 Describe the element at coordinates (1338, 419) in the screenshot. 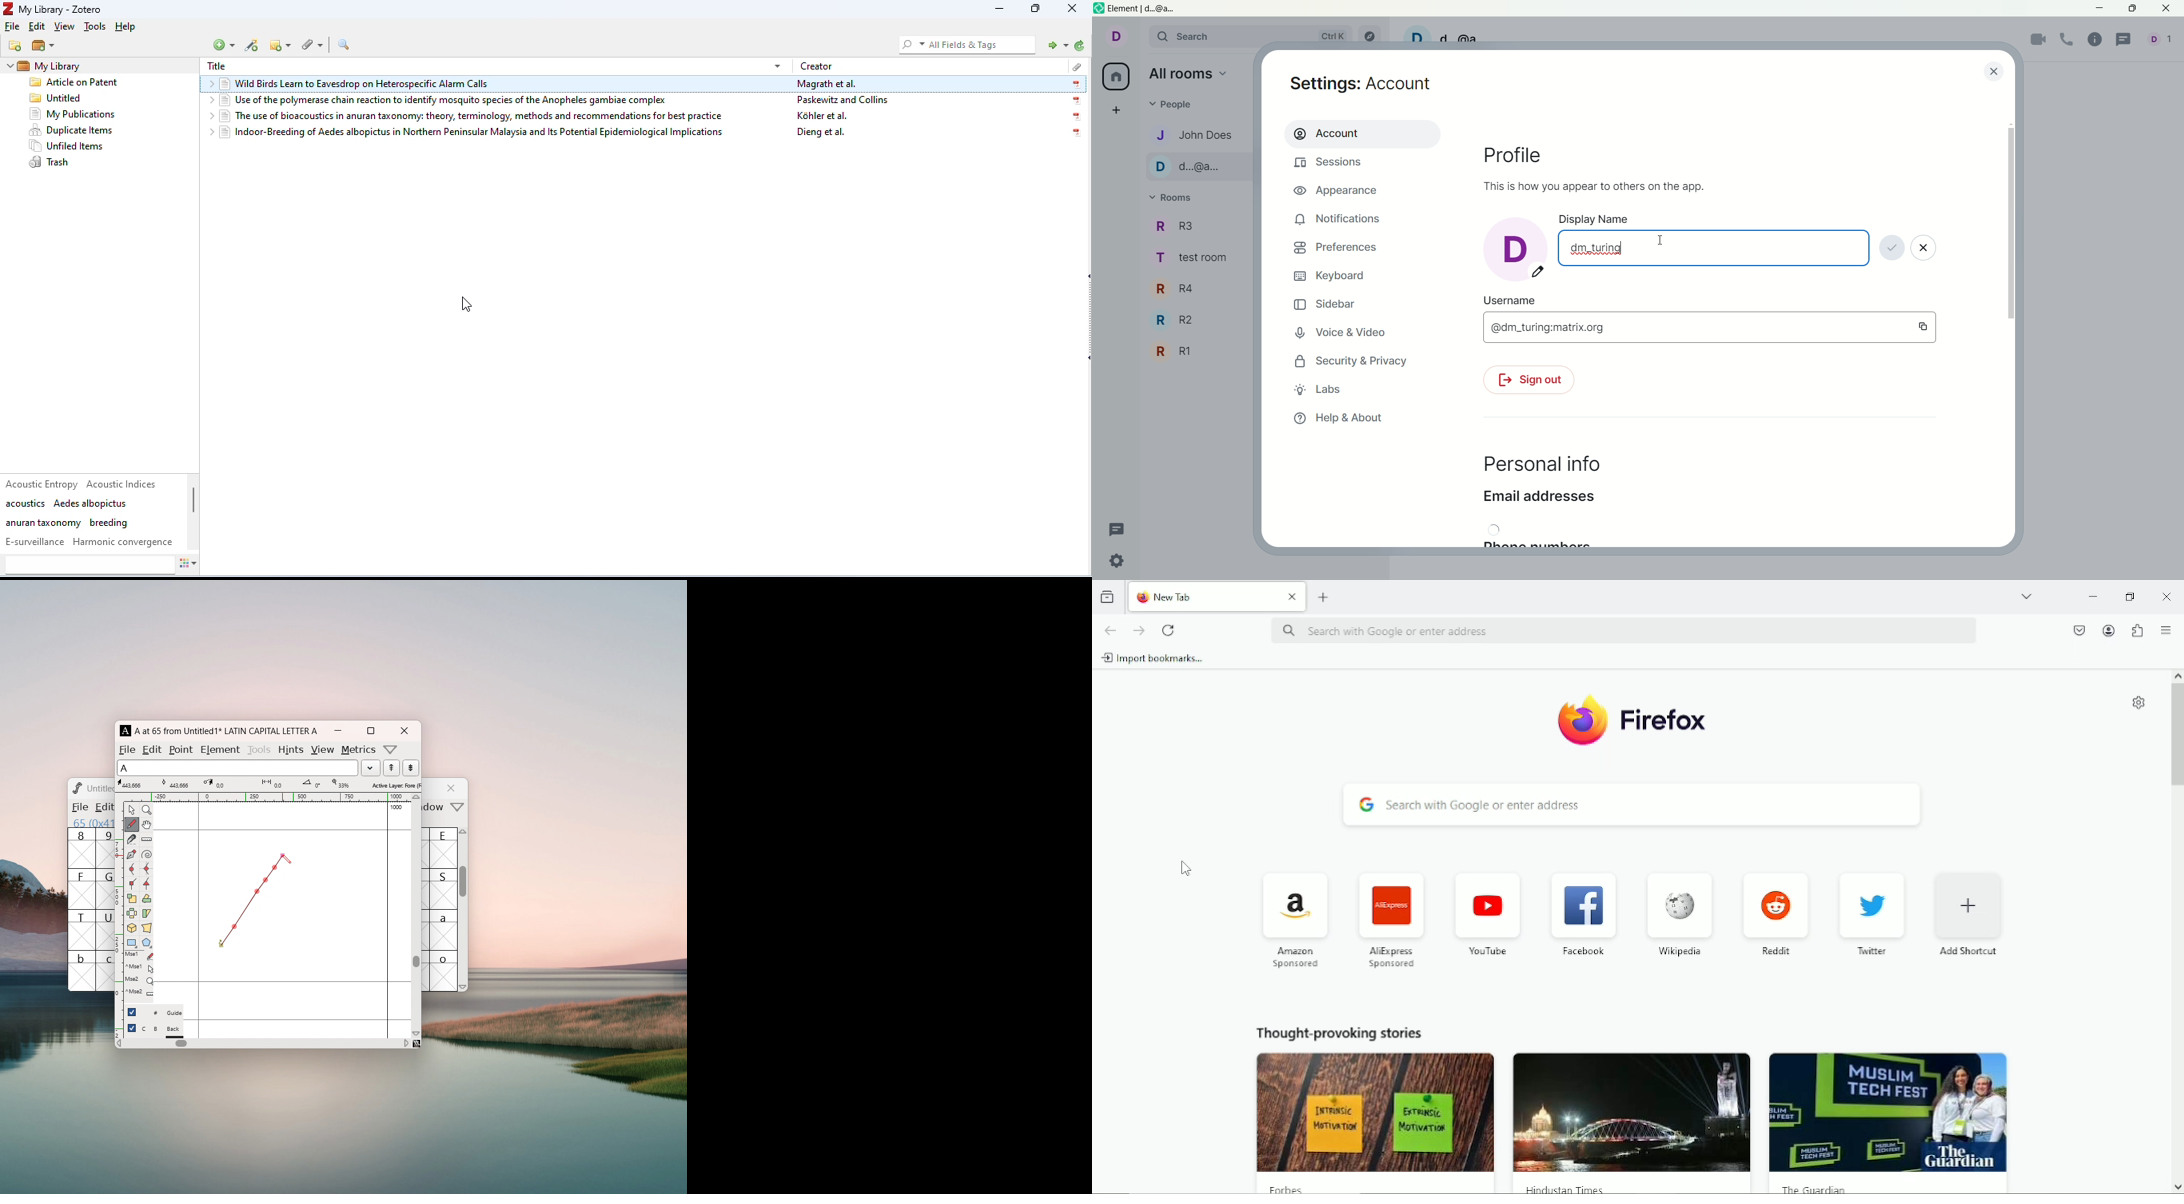

I see `help and about` at that location.